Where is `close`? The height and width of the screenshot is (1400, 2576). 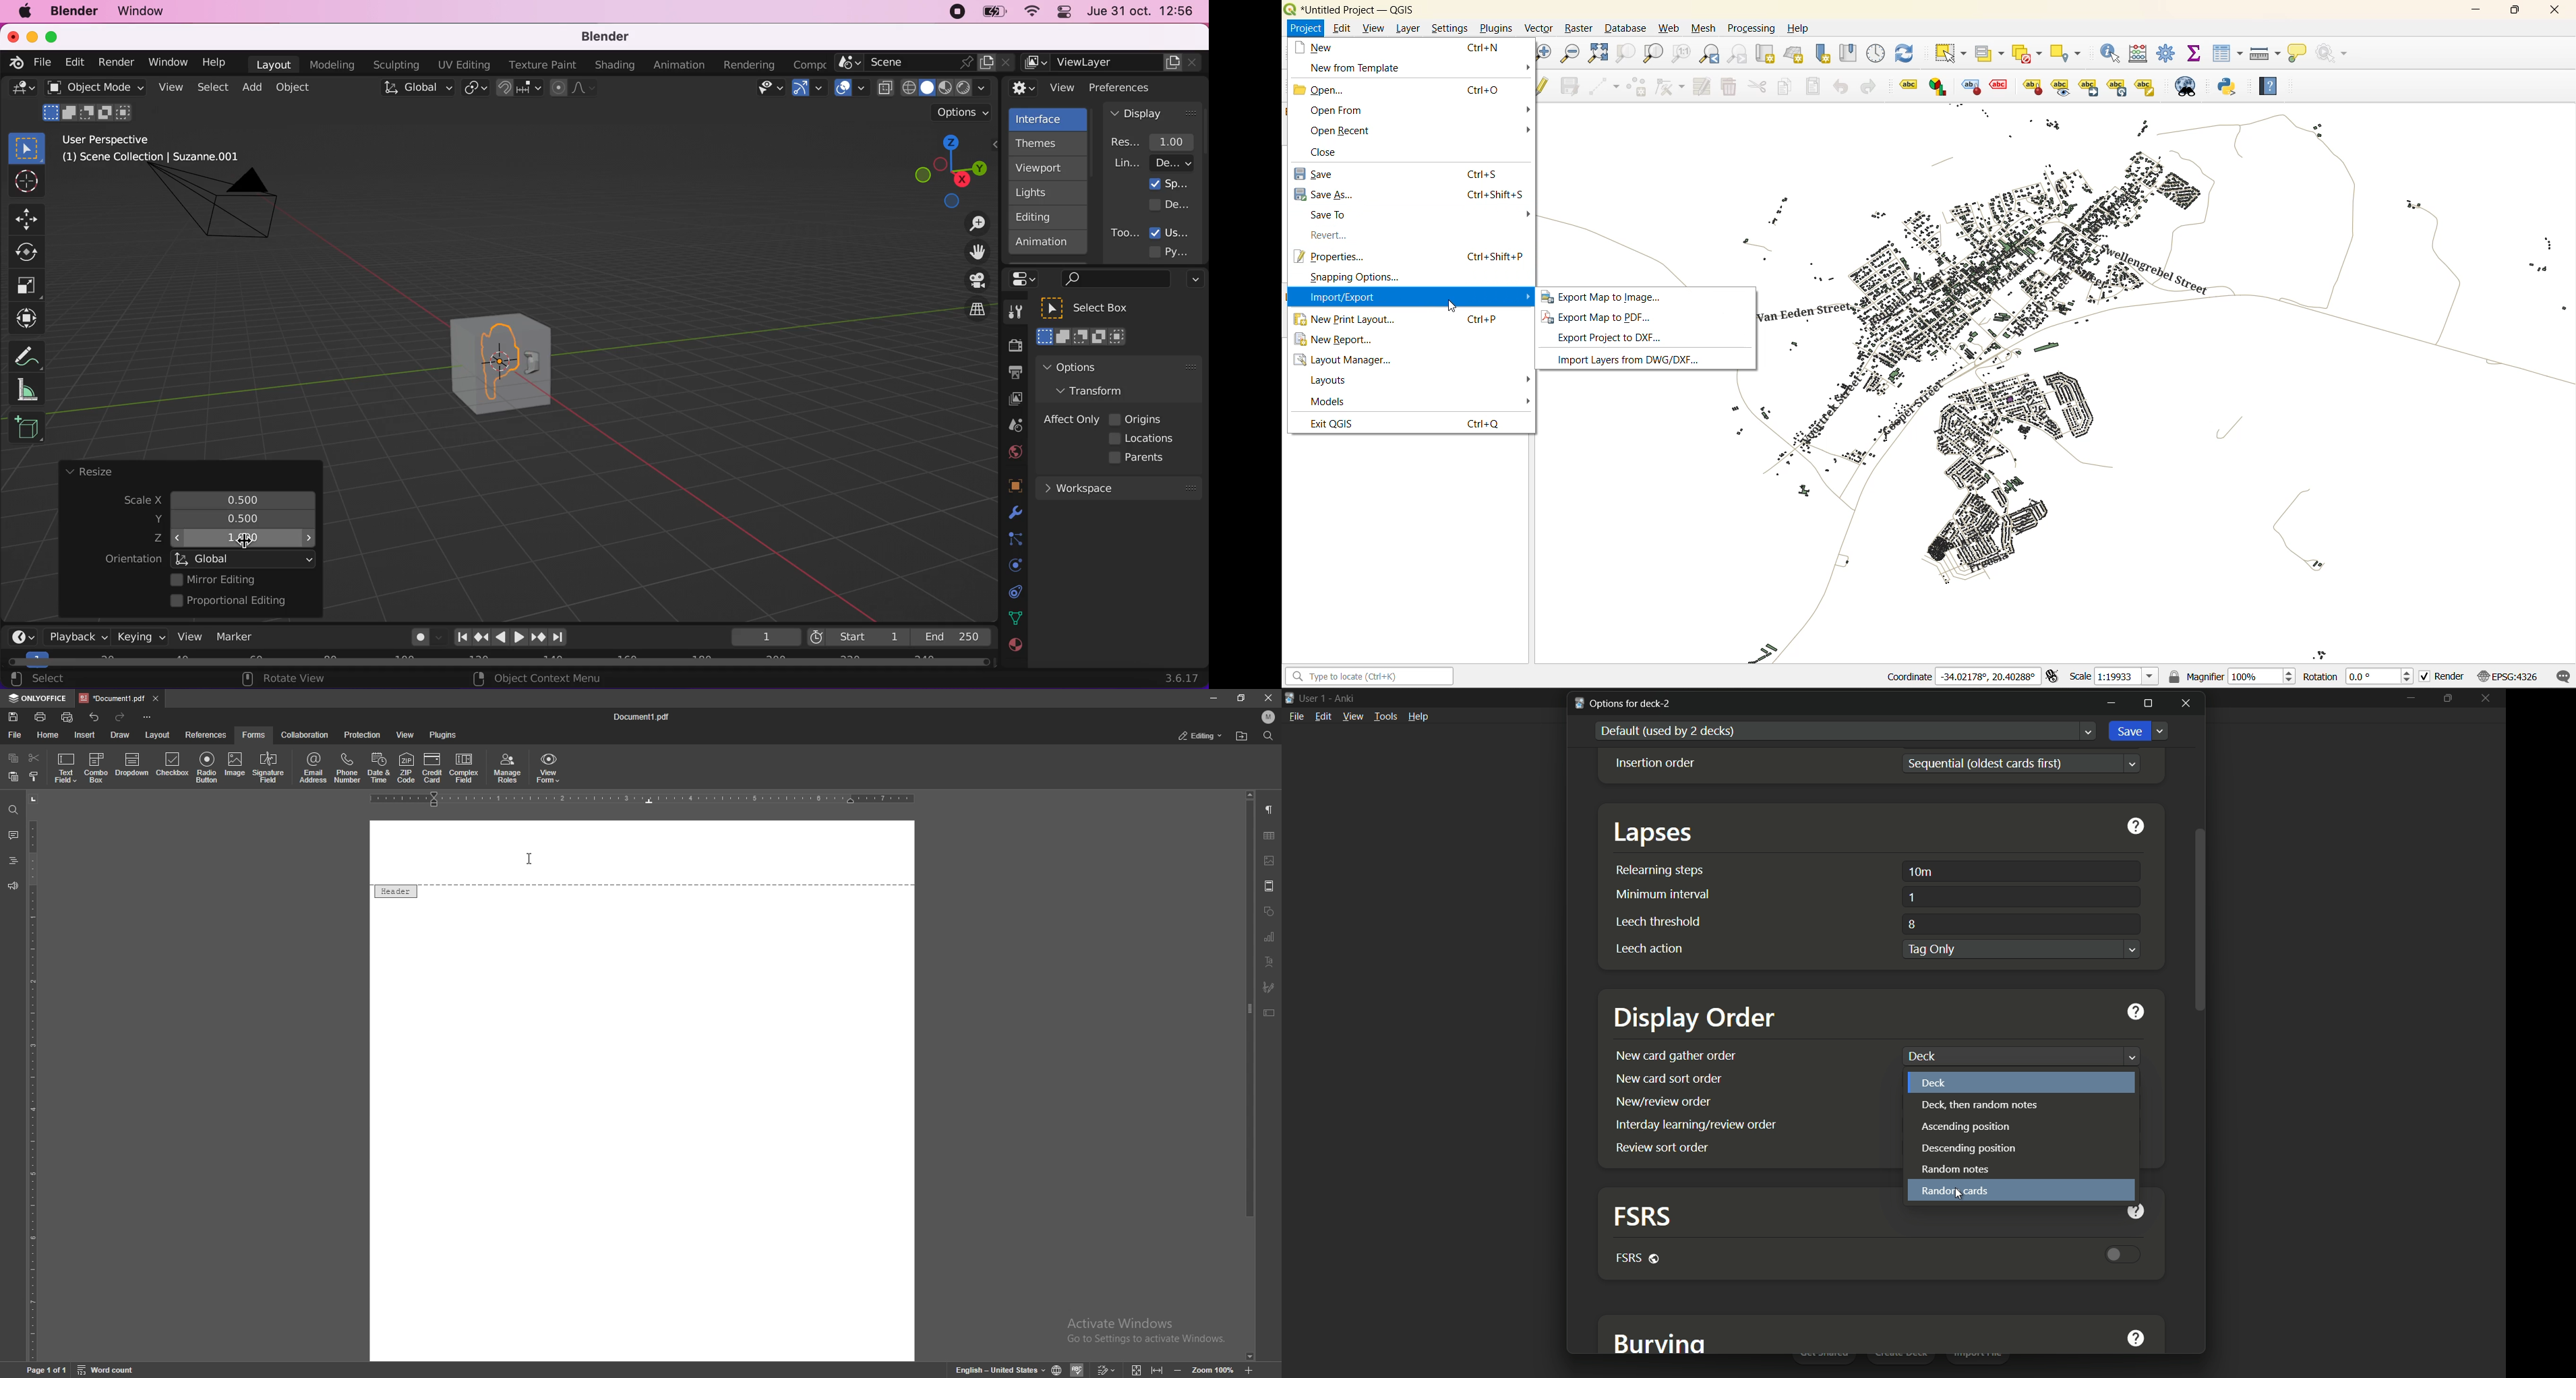
close is located at coordinates (12, 36).